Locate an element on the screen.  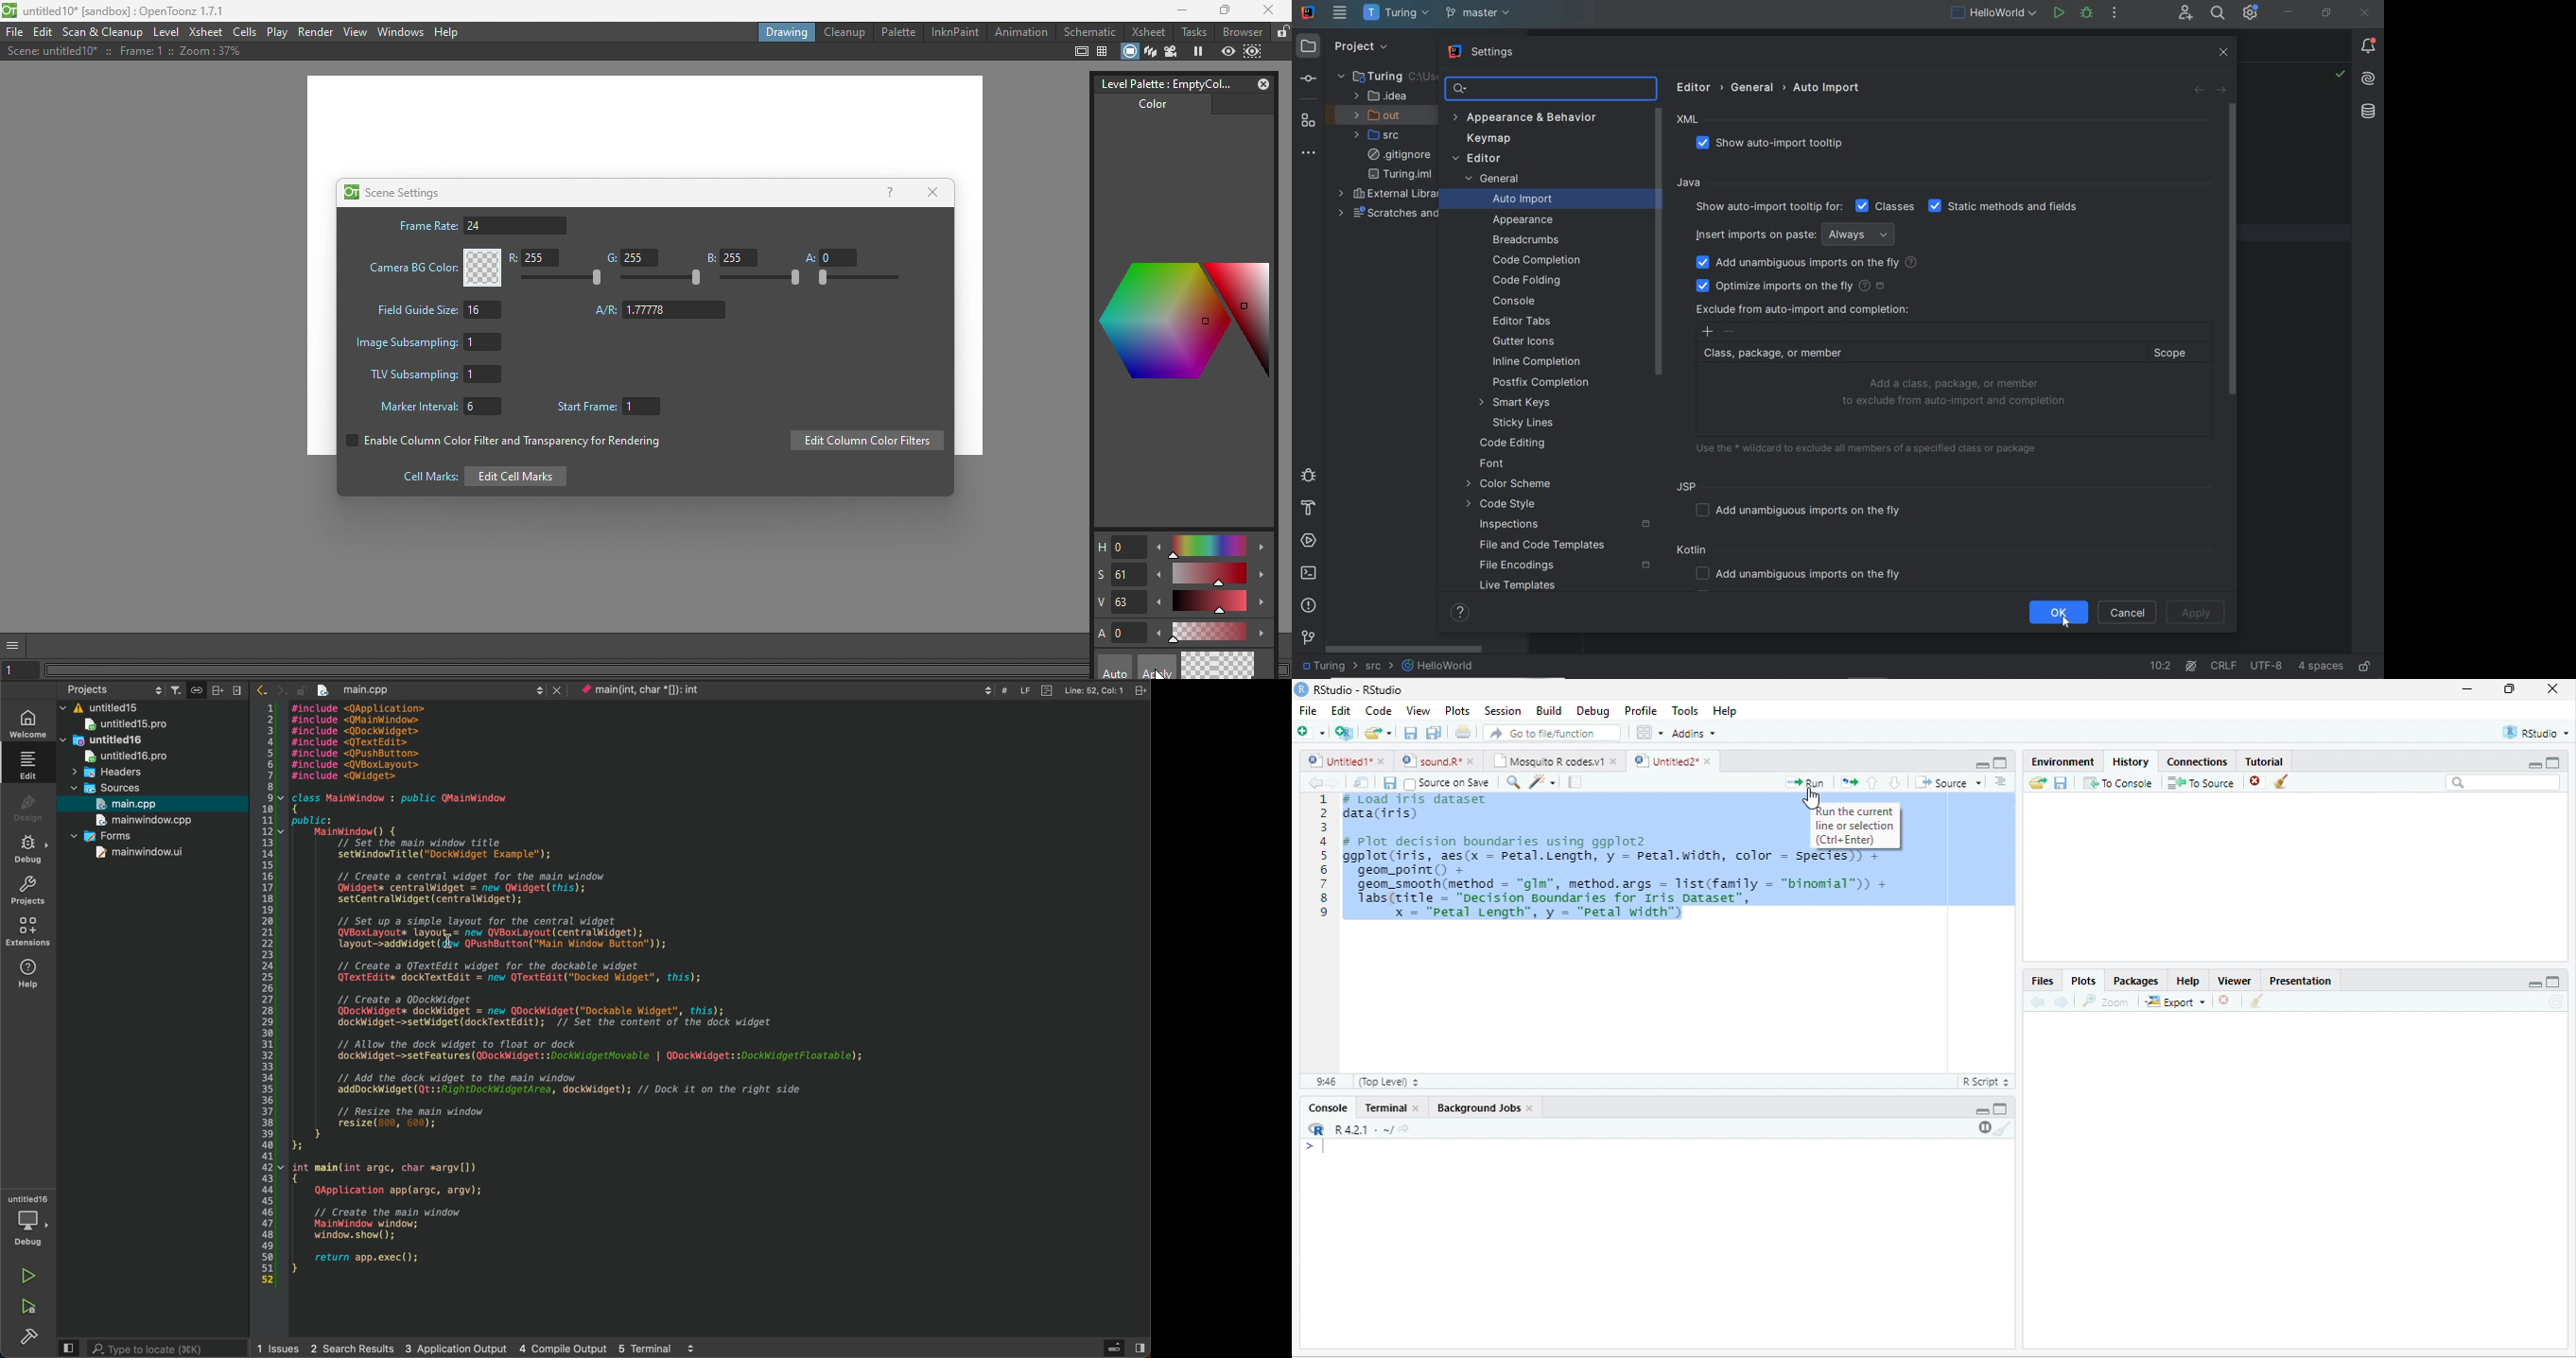
View is located at coordinates (1418, 711).